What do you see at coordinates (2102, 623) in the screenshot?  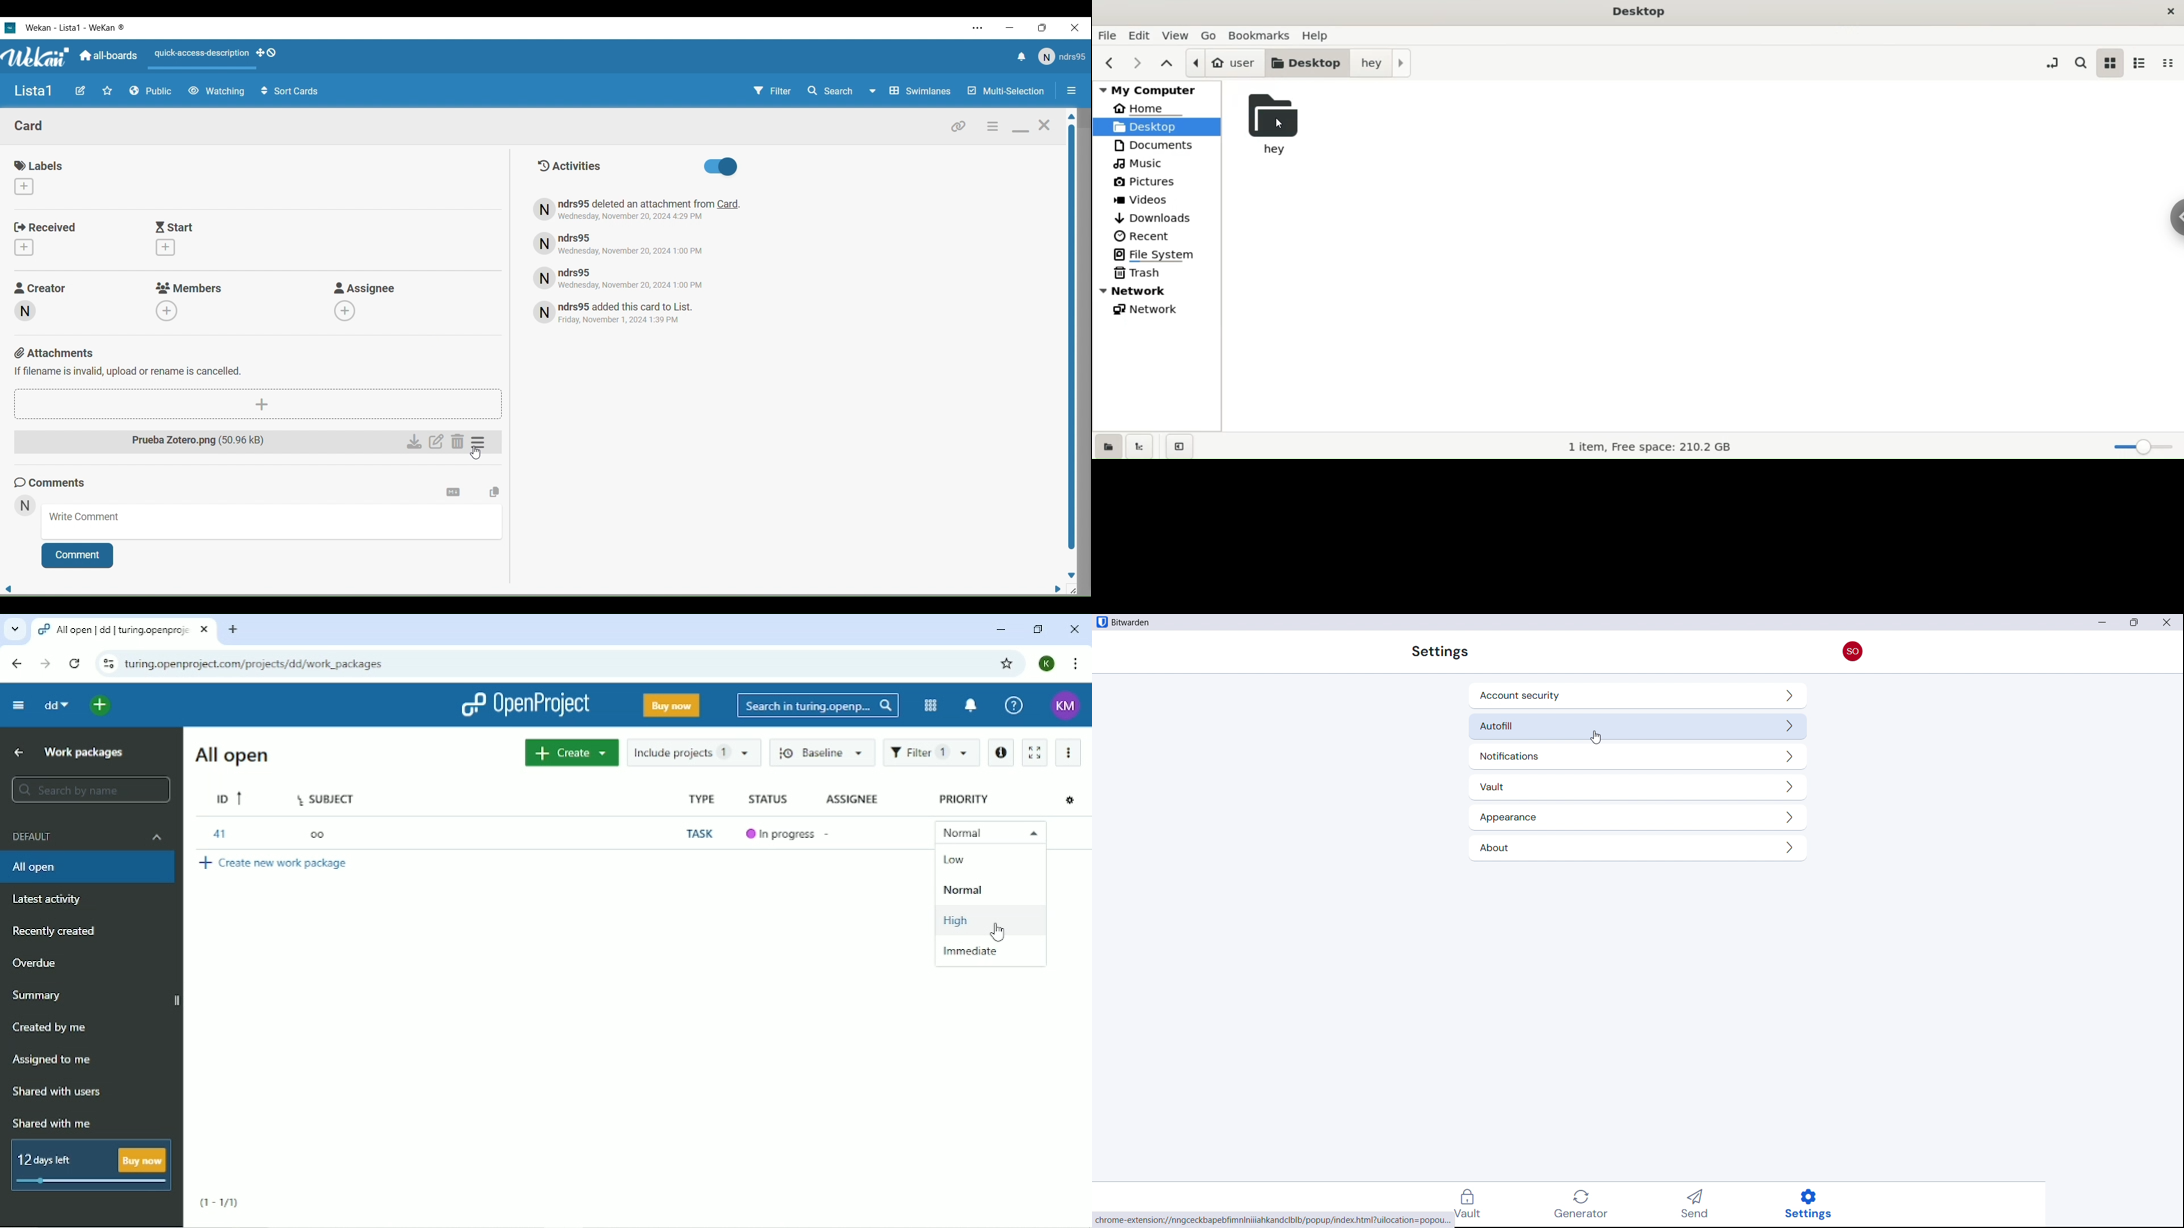 I see `minimise ` at bounding box center [2102, 623].